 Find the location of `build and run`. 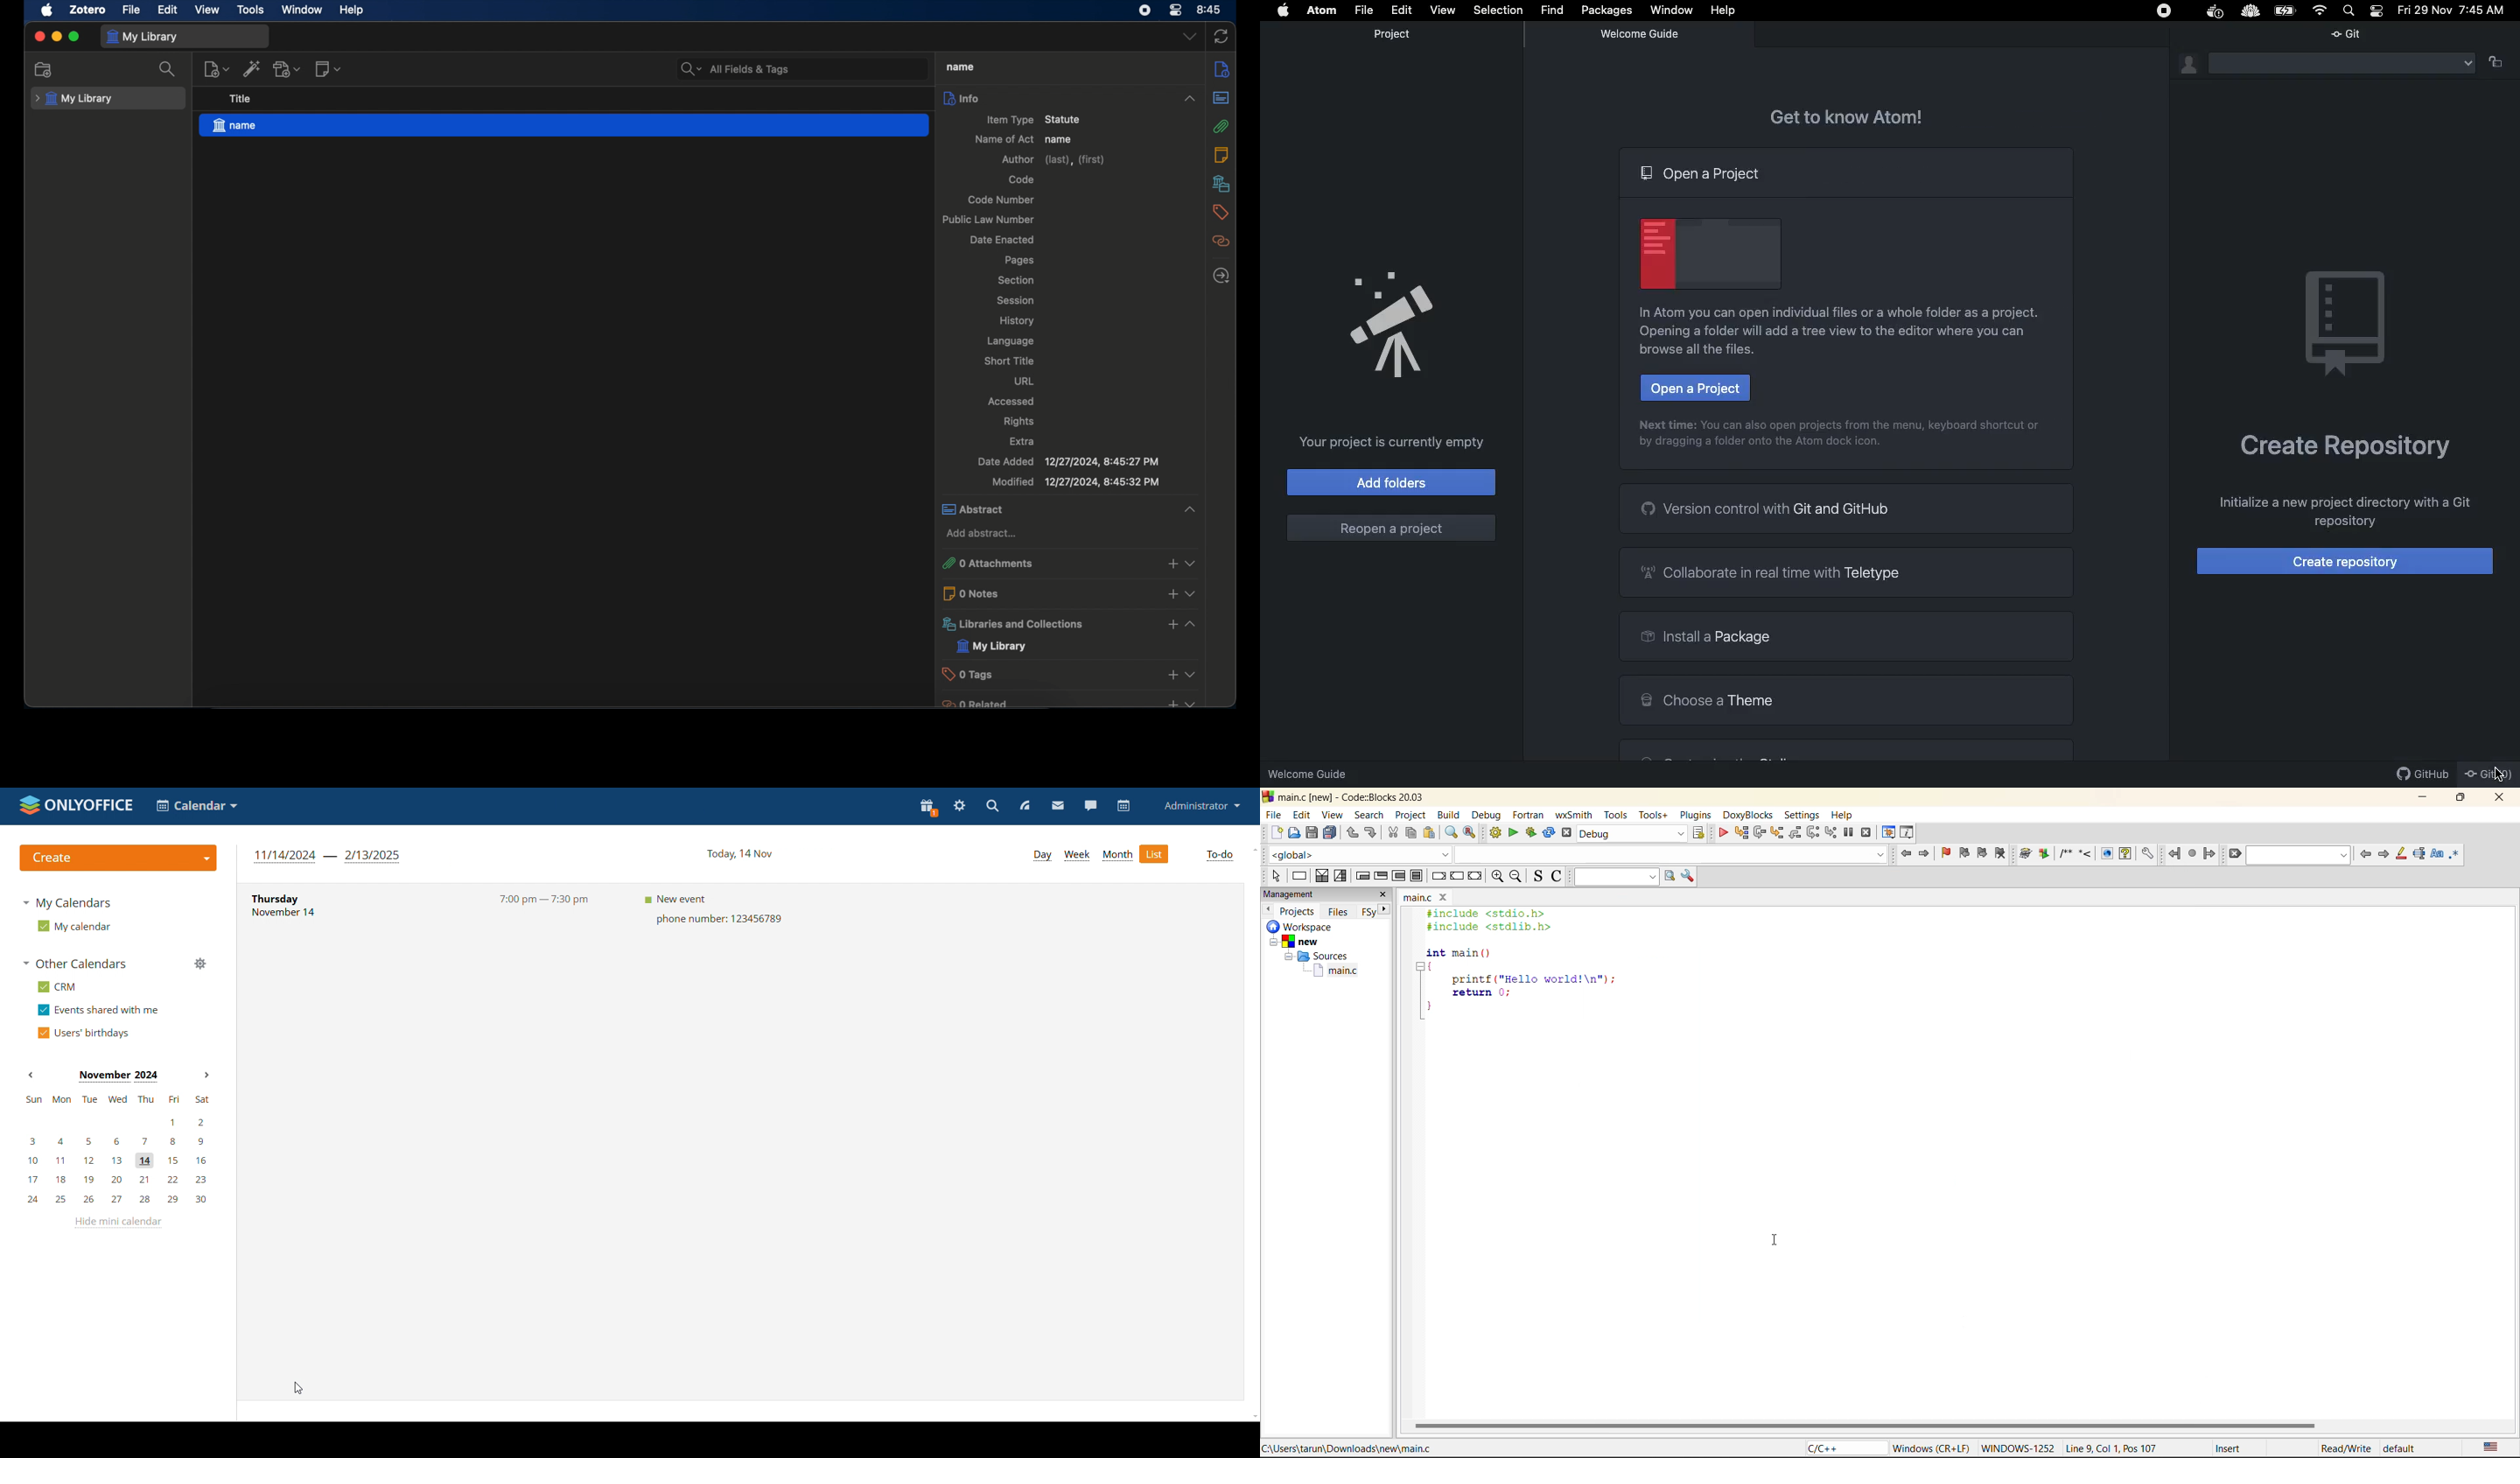

build and run is located at coordinates (1532, 832).